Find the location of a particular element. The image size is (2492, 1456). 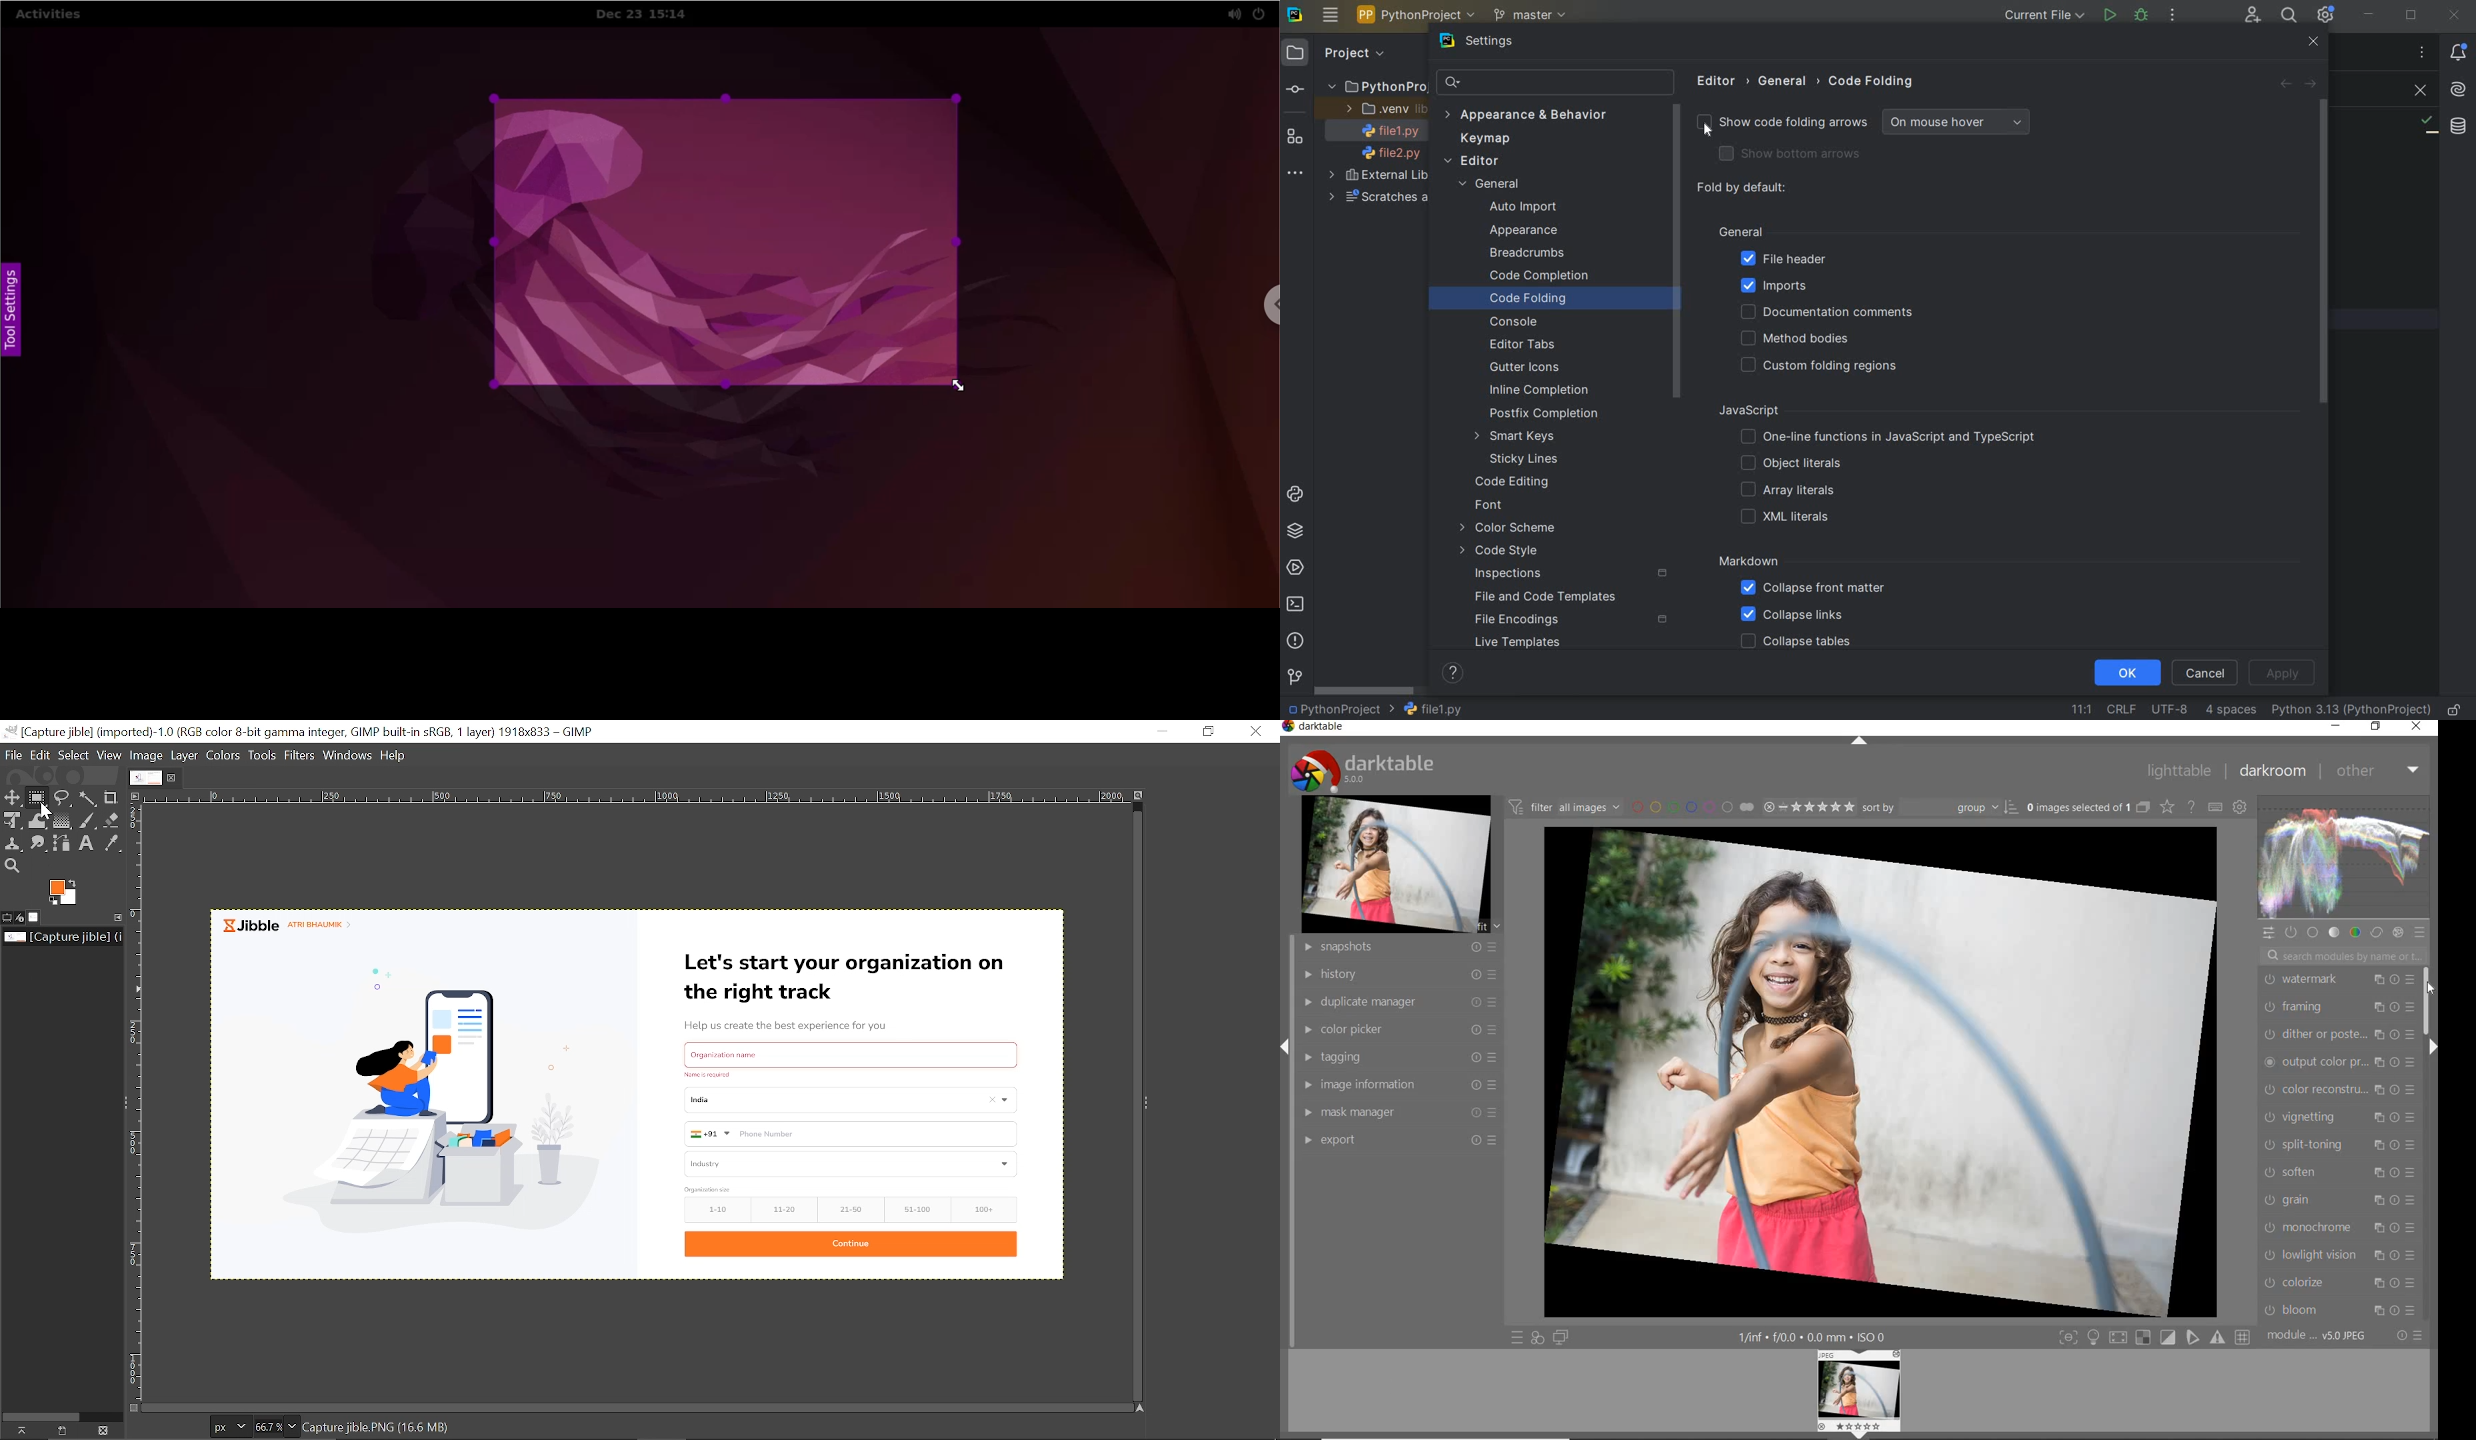

RESTORE DOWN is located at coordinates (2412, 17).